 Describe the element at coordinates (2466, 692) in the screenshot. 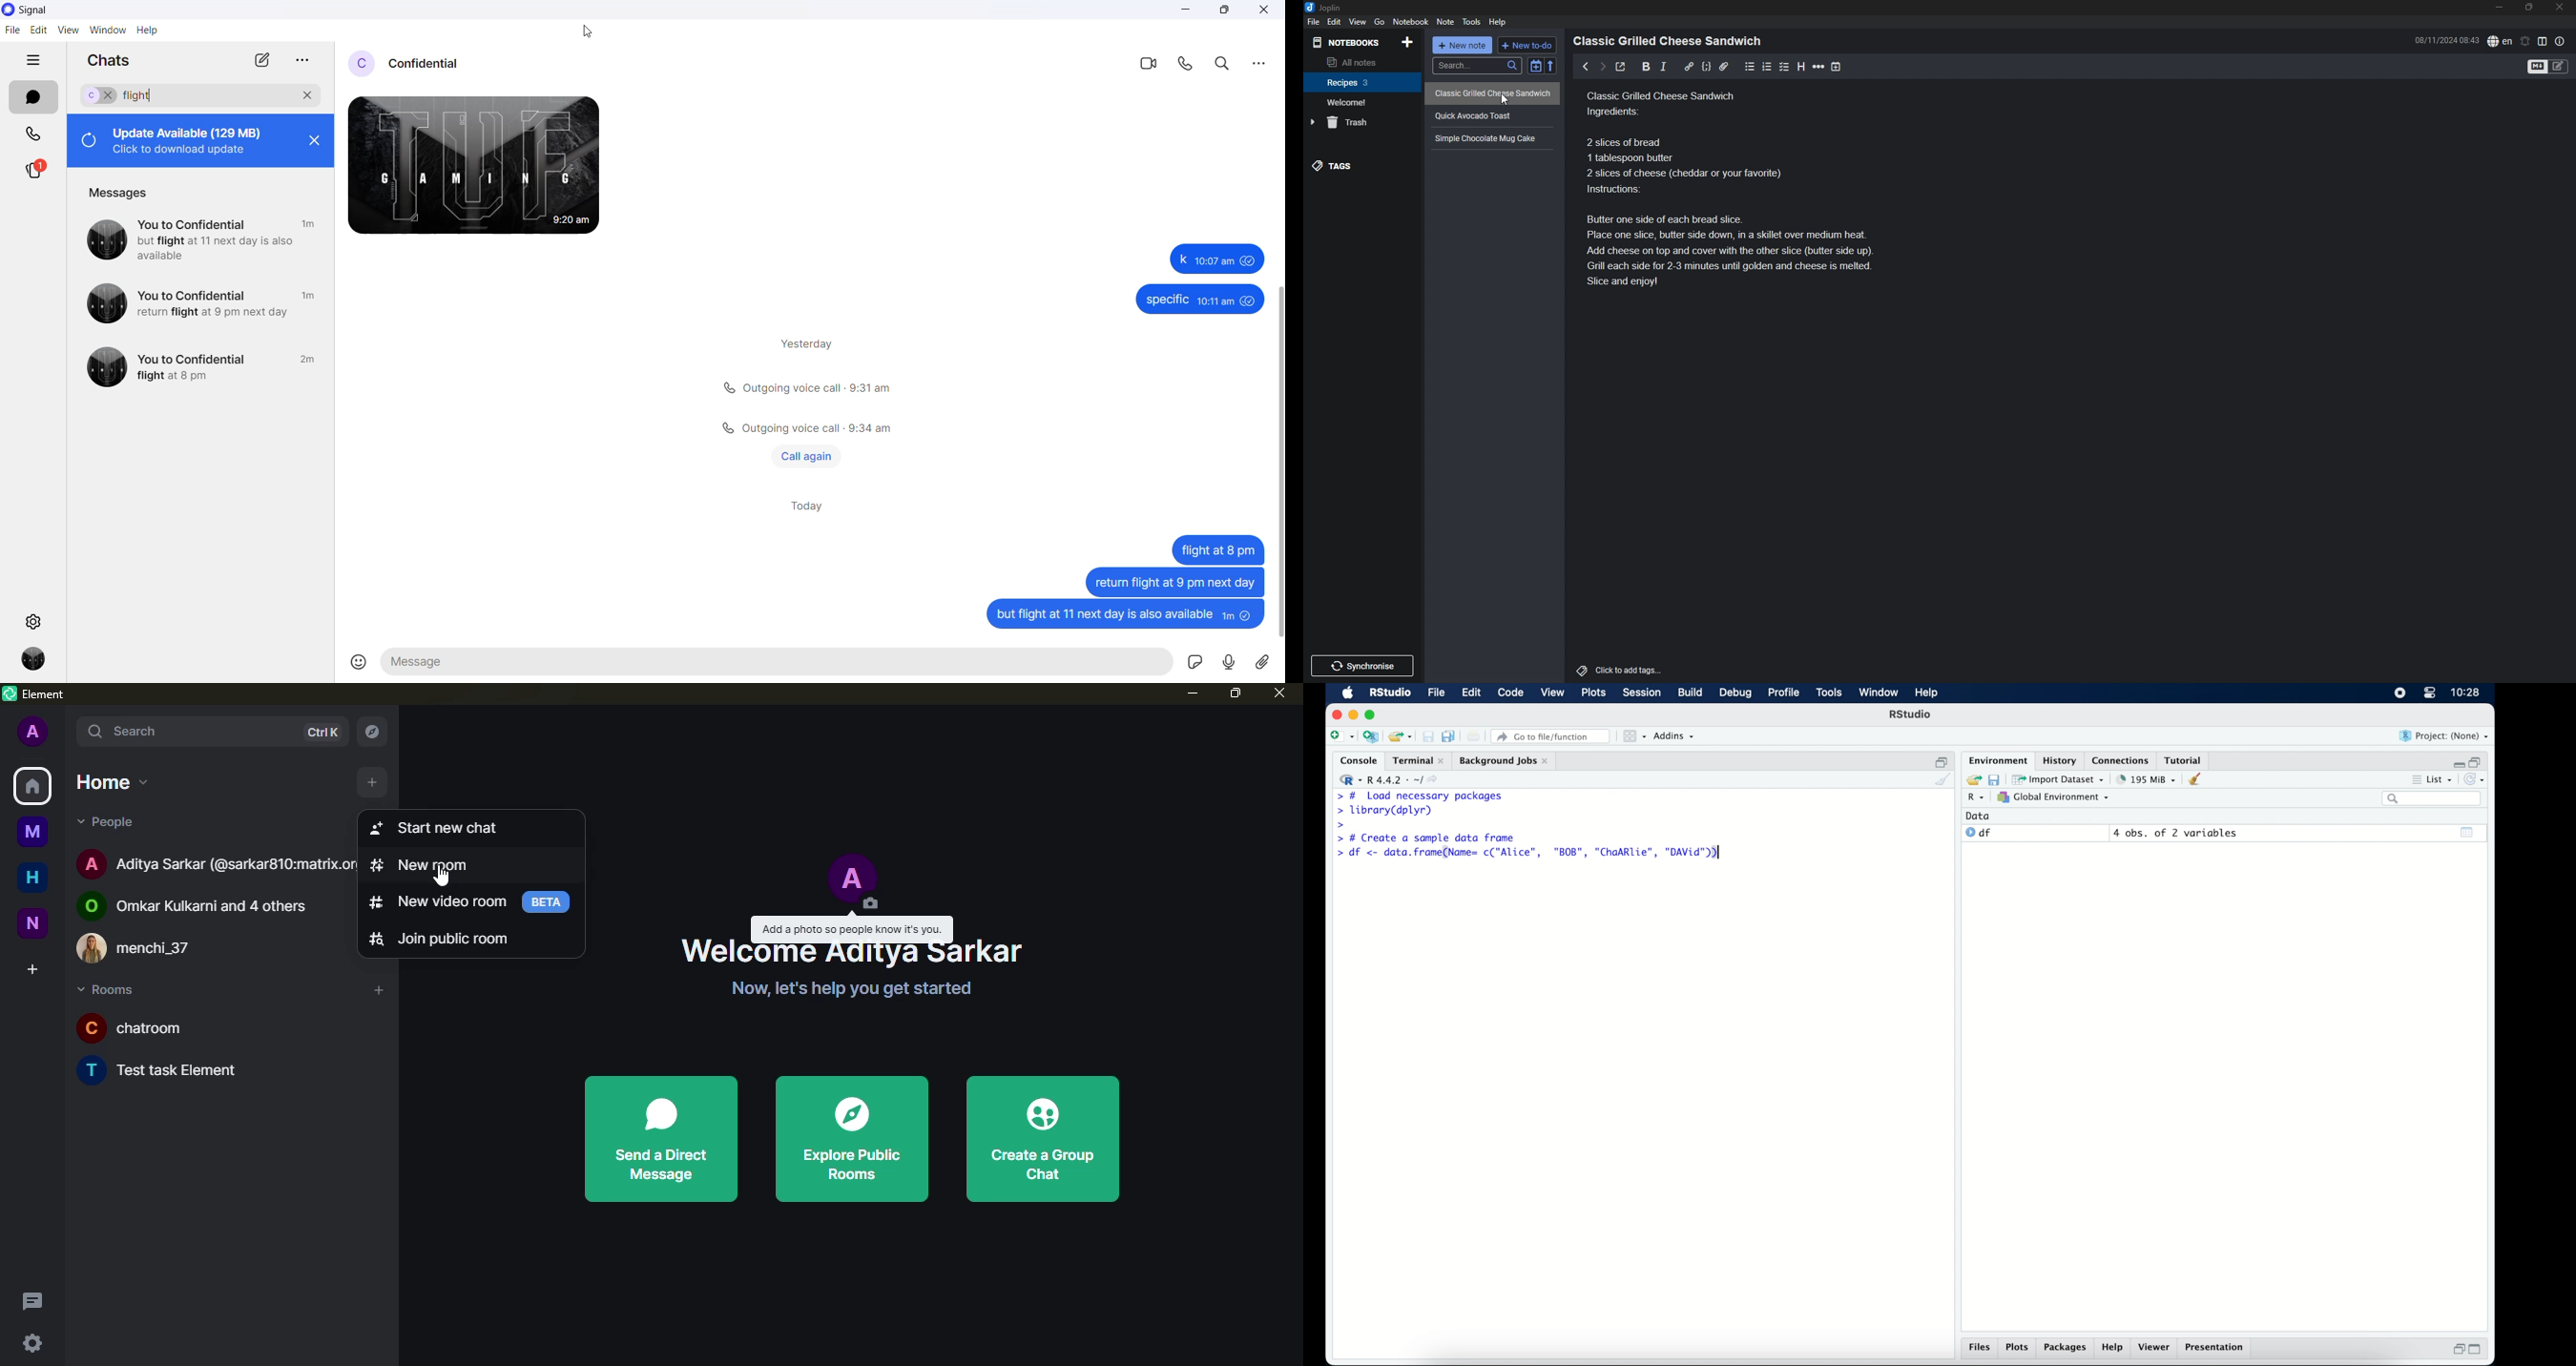

I see `10.27` at that location.